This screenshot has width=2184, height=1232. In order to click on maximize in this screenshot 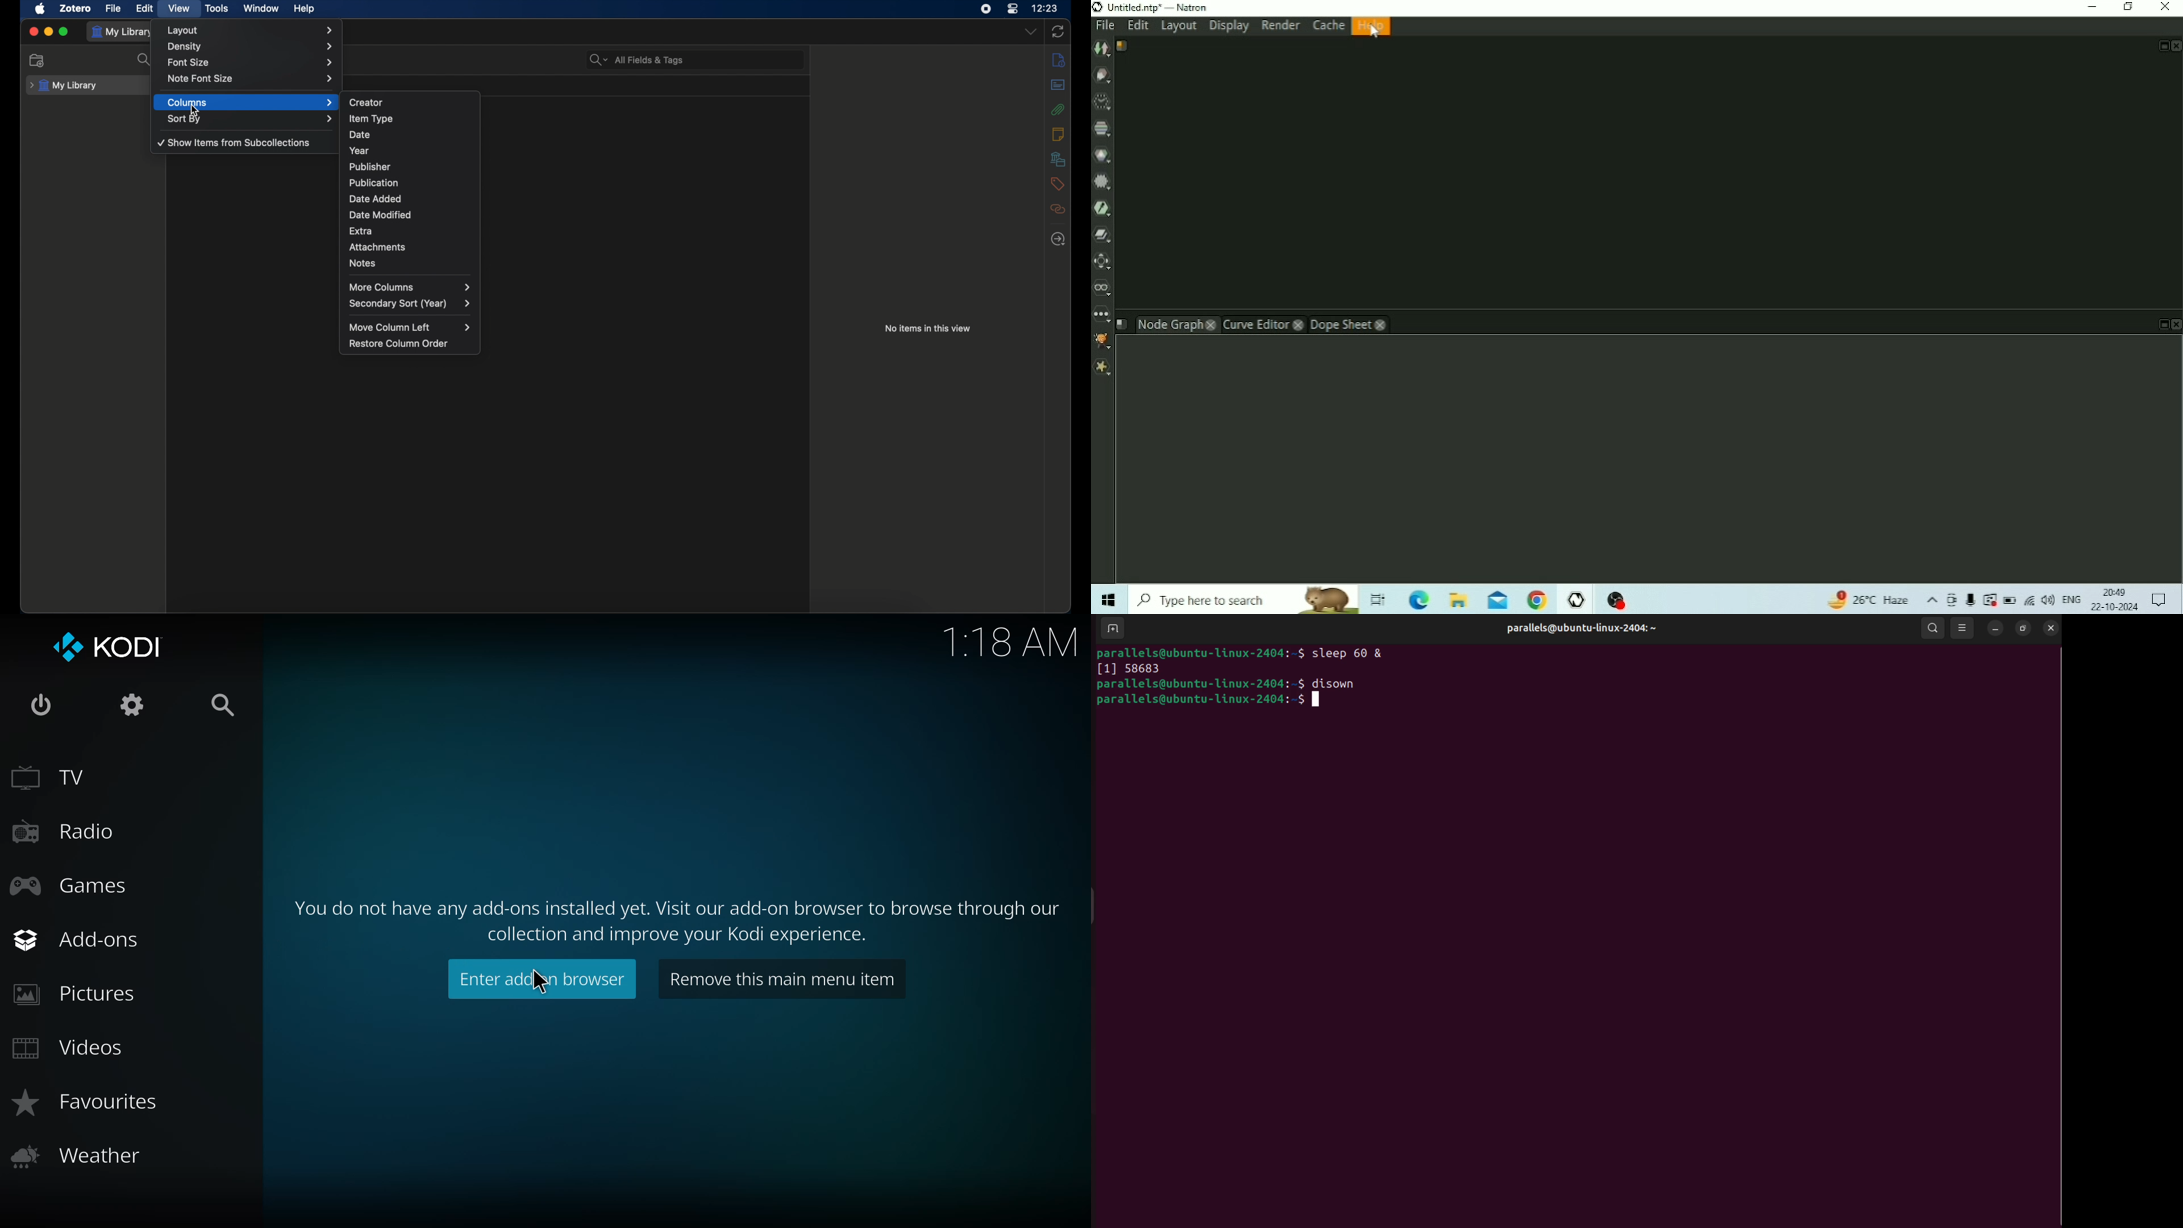, I will do `click(64, 31)`.